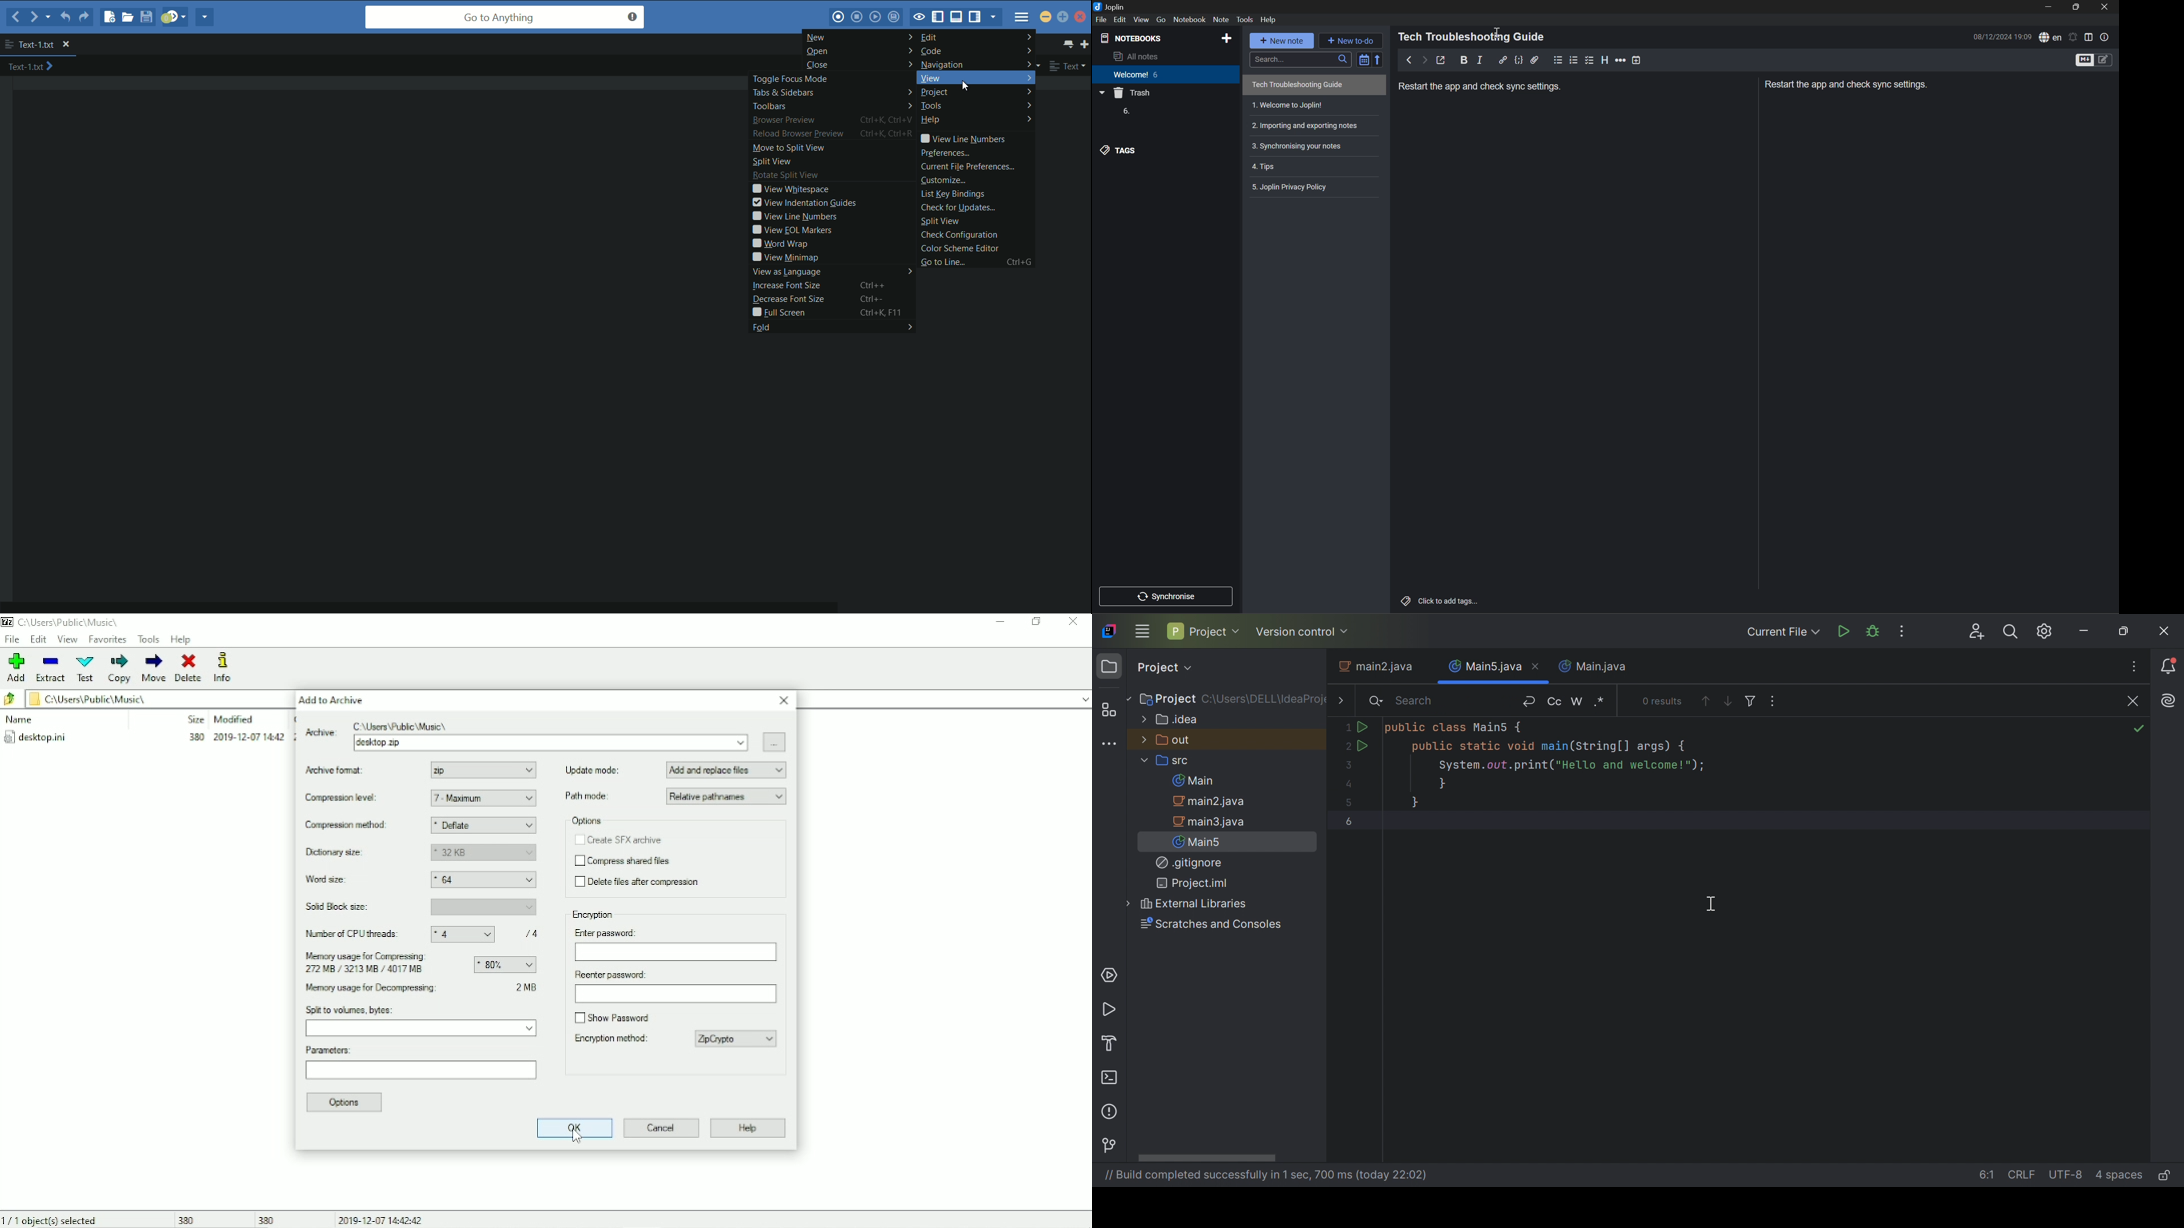  I want to click on move to split view, so click(787, 148).